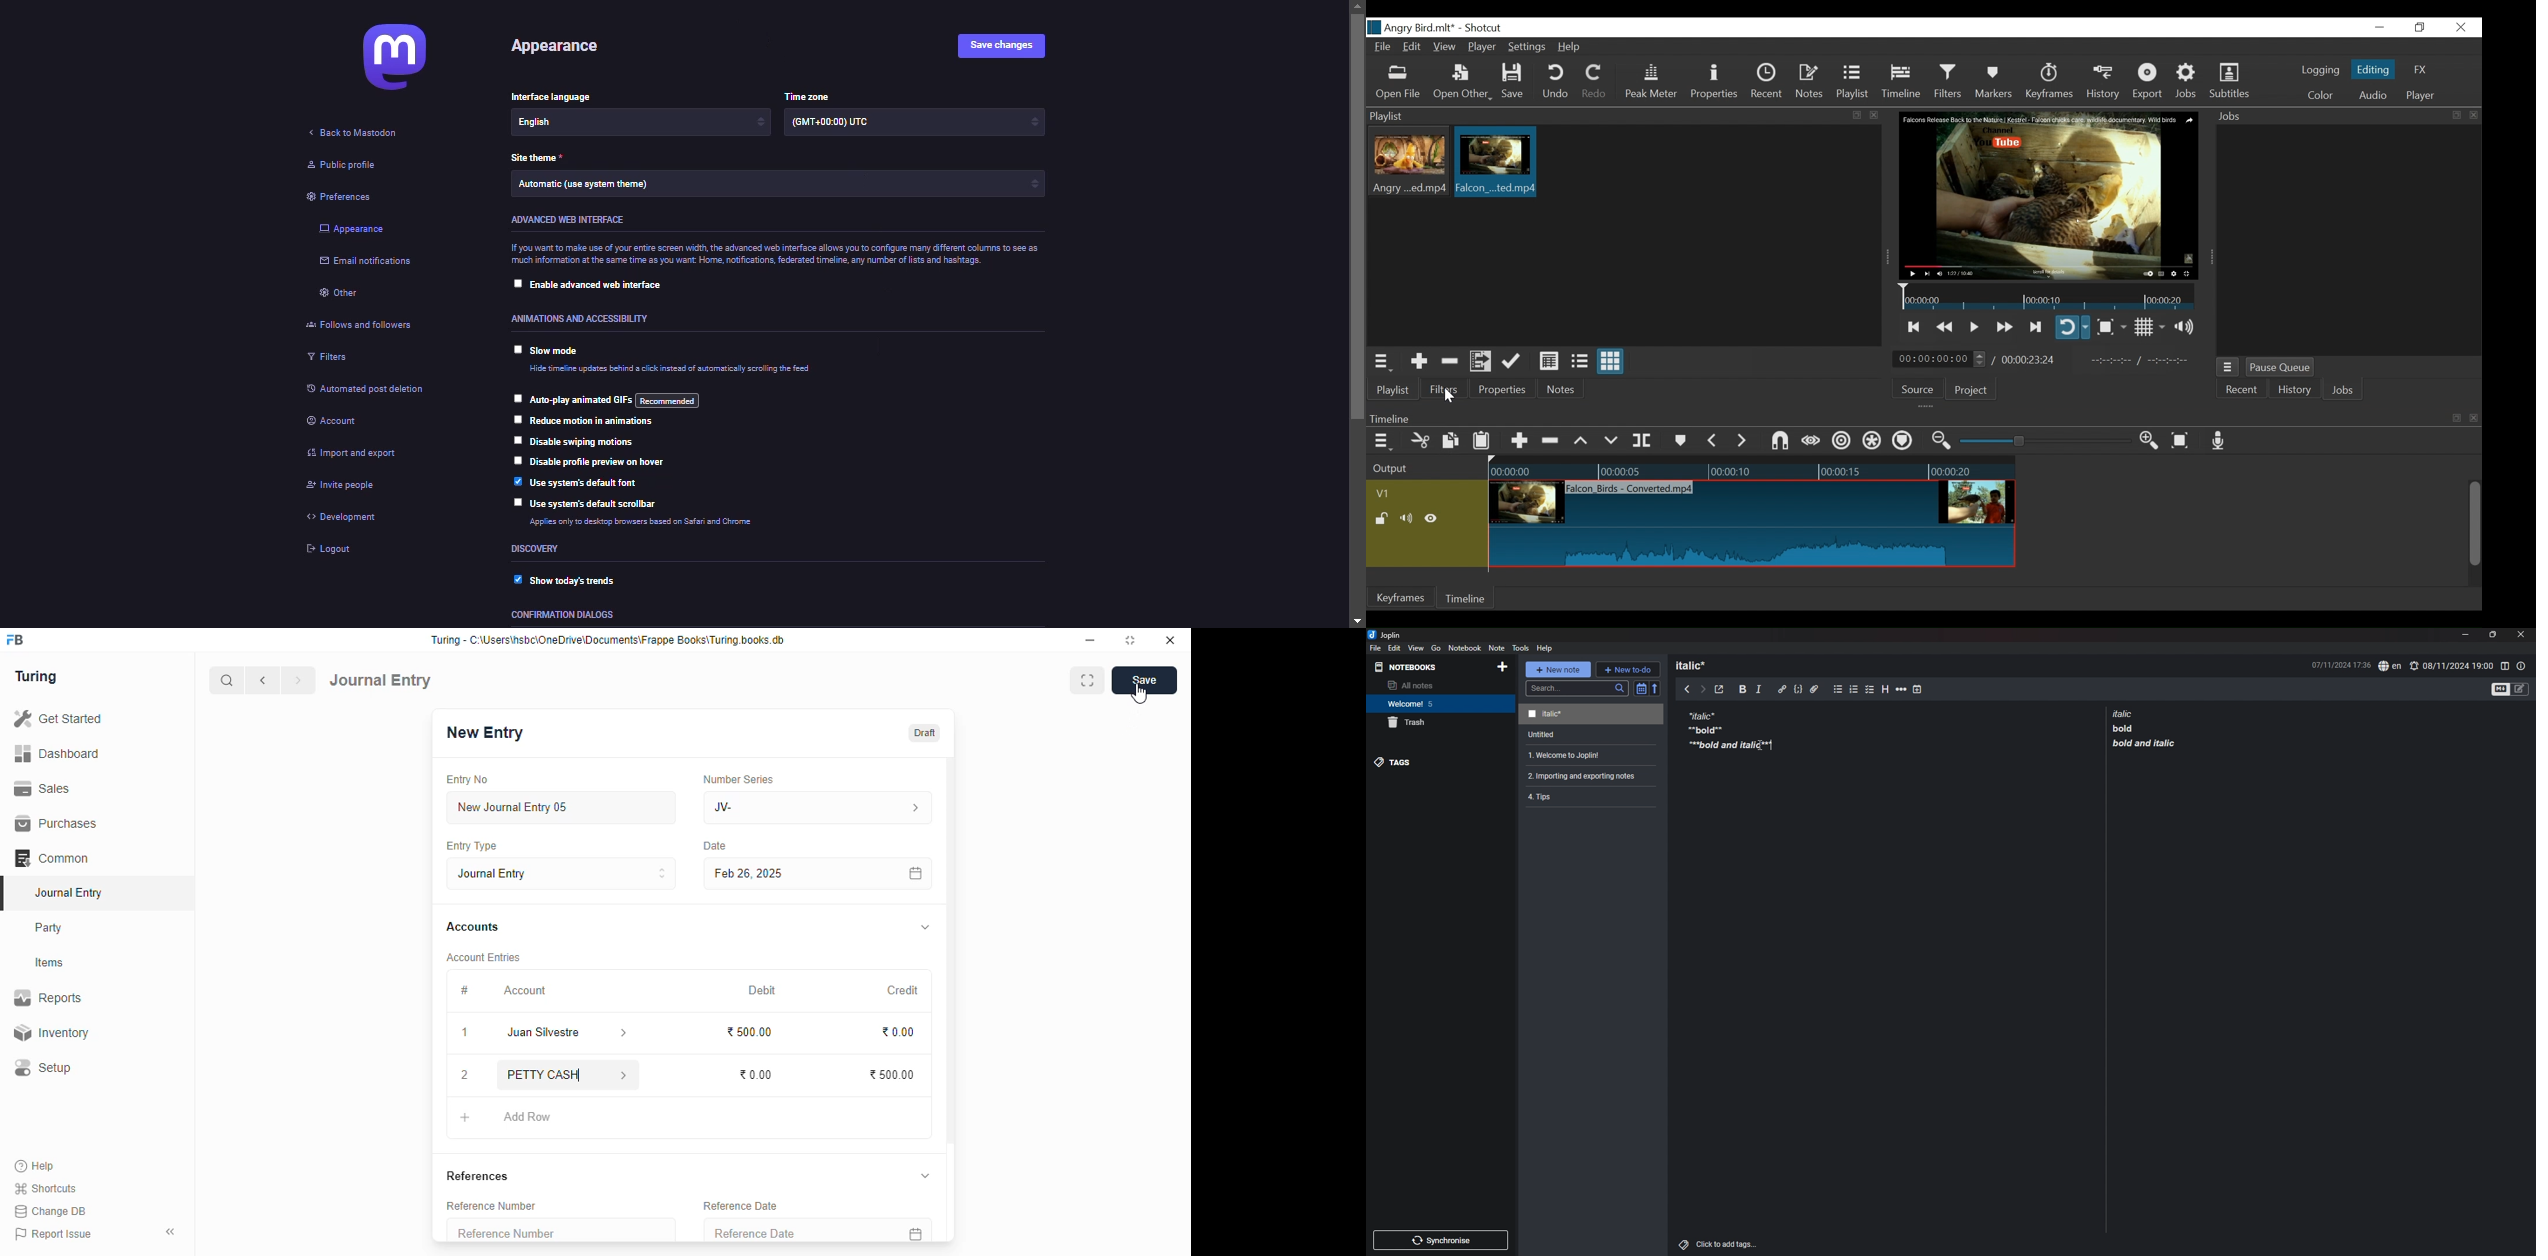  Describe the element at coordinates (548, 1075) in the screenshot. I see `petty cash` at that location.